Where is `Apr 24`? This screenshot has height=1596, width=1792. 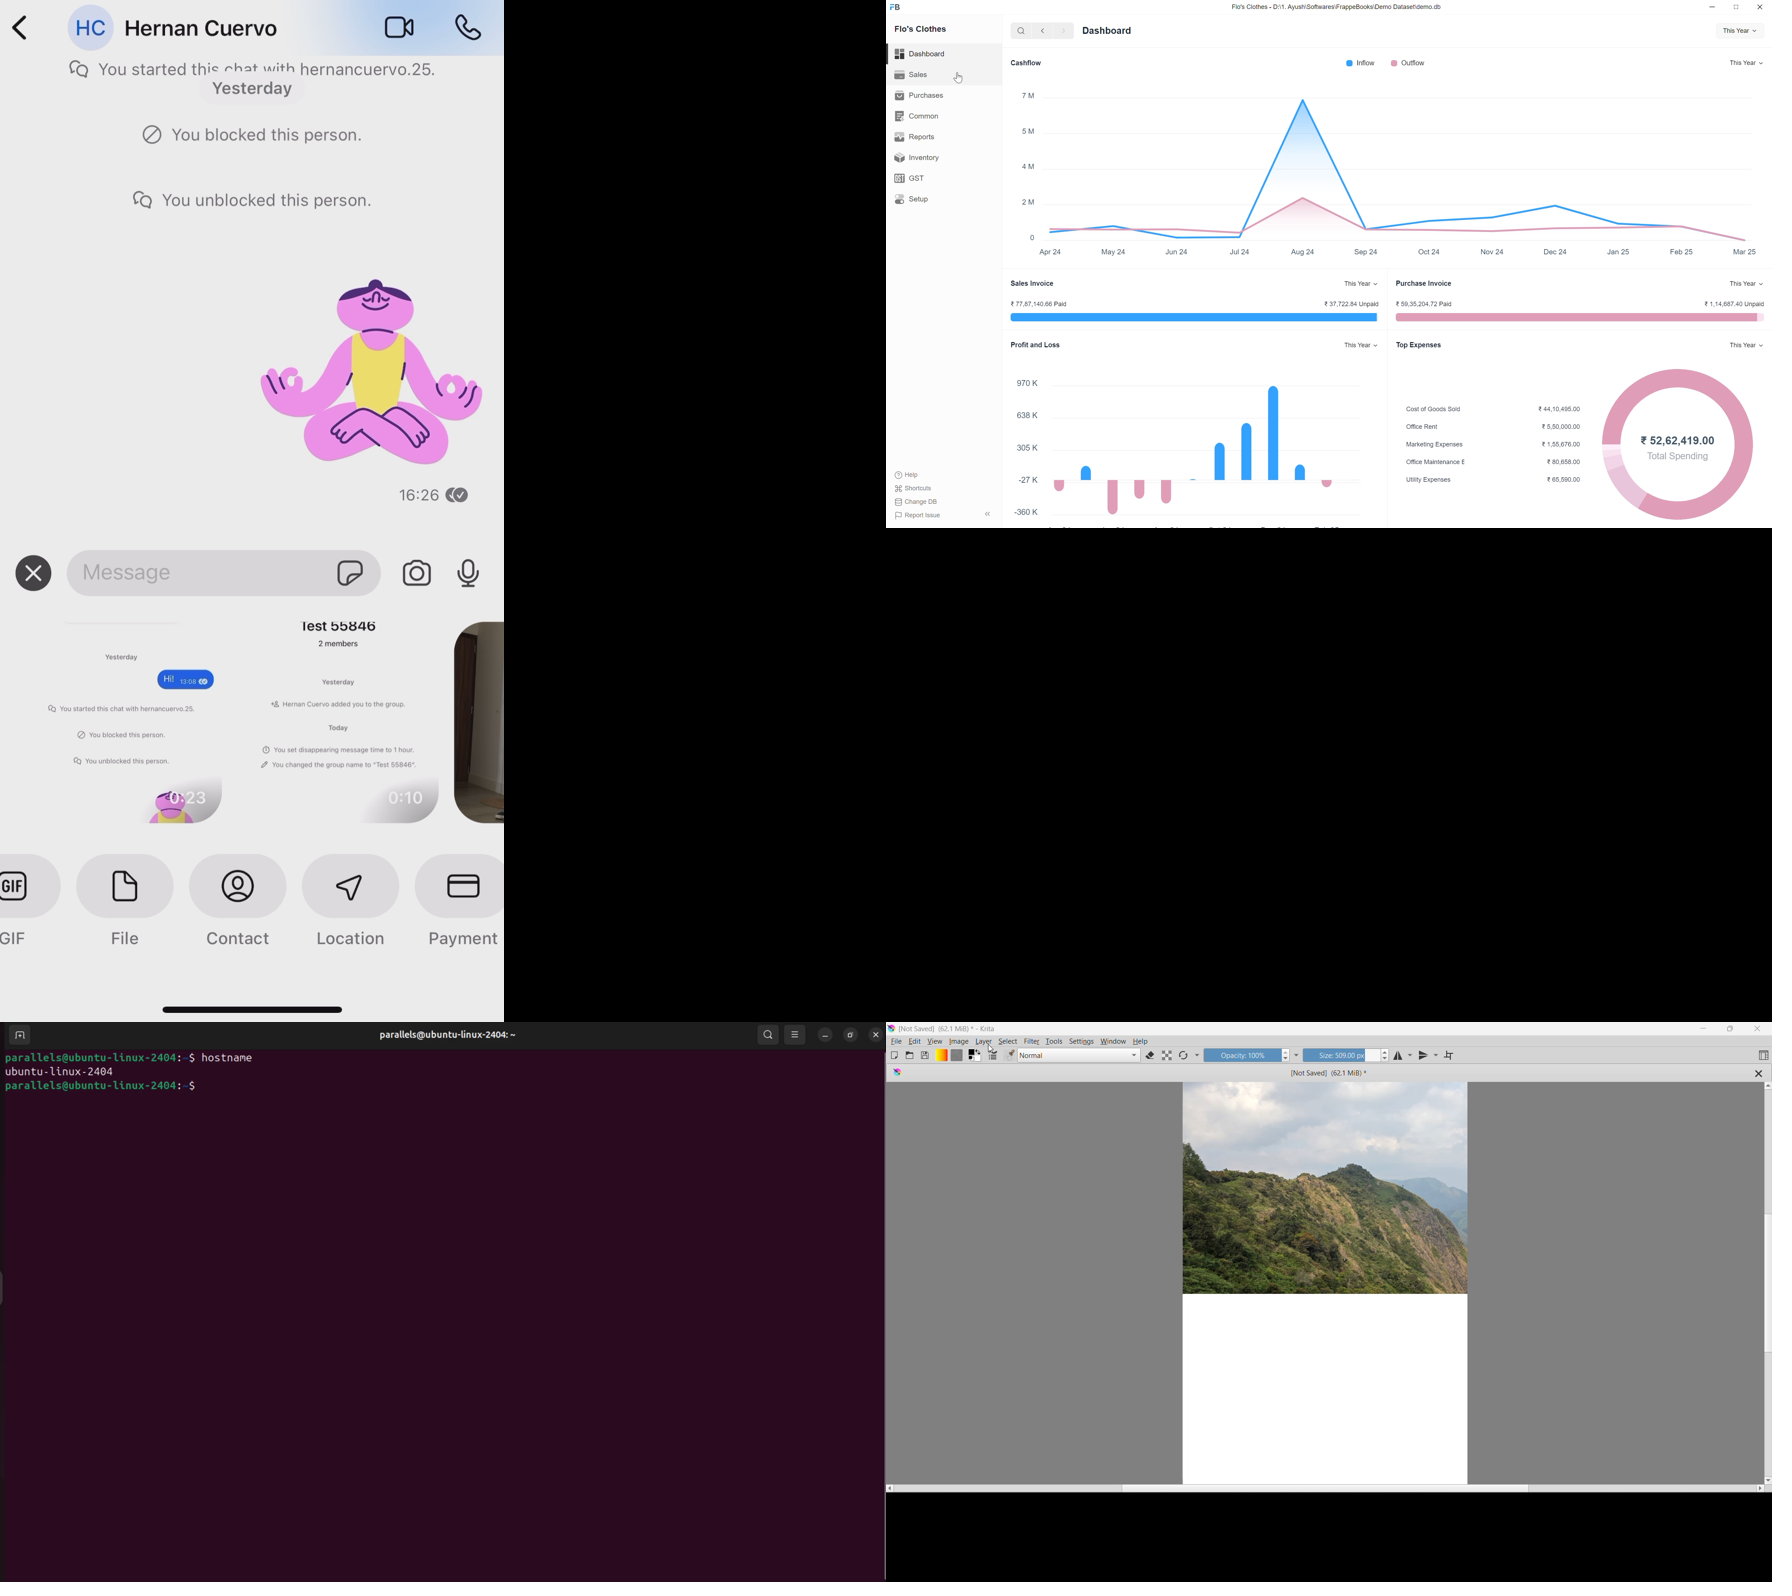 Apr 24 is located at coordinates (1054, 251).